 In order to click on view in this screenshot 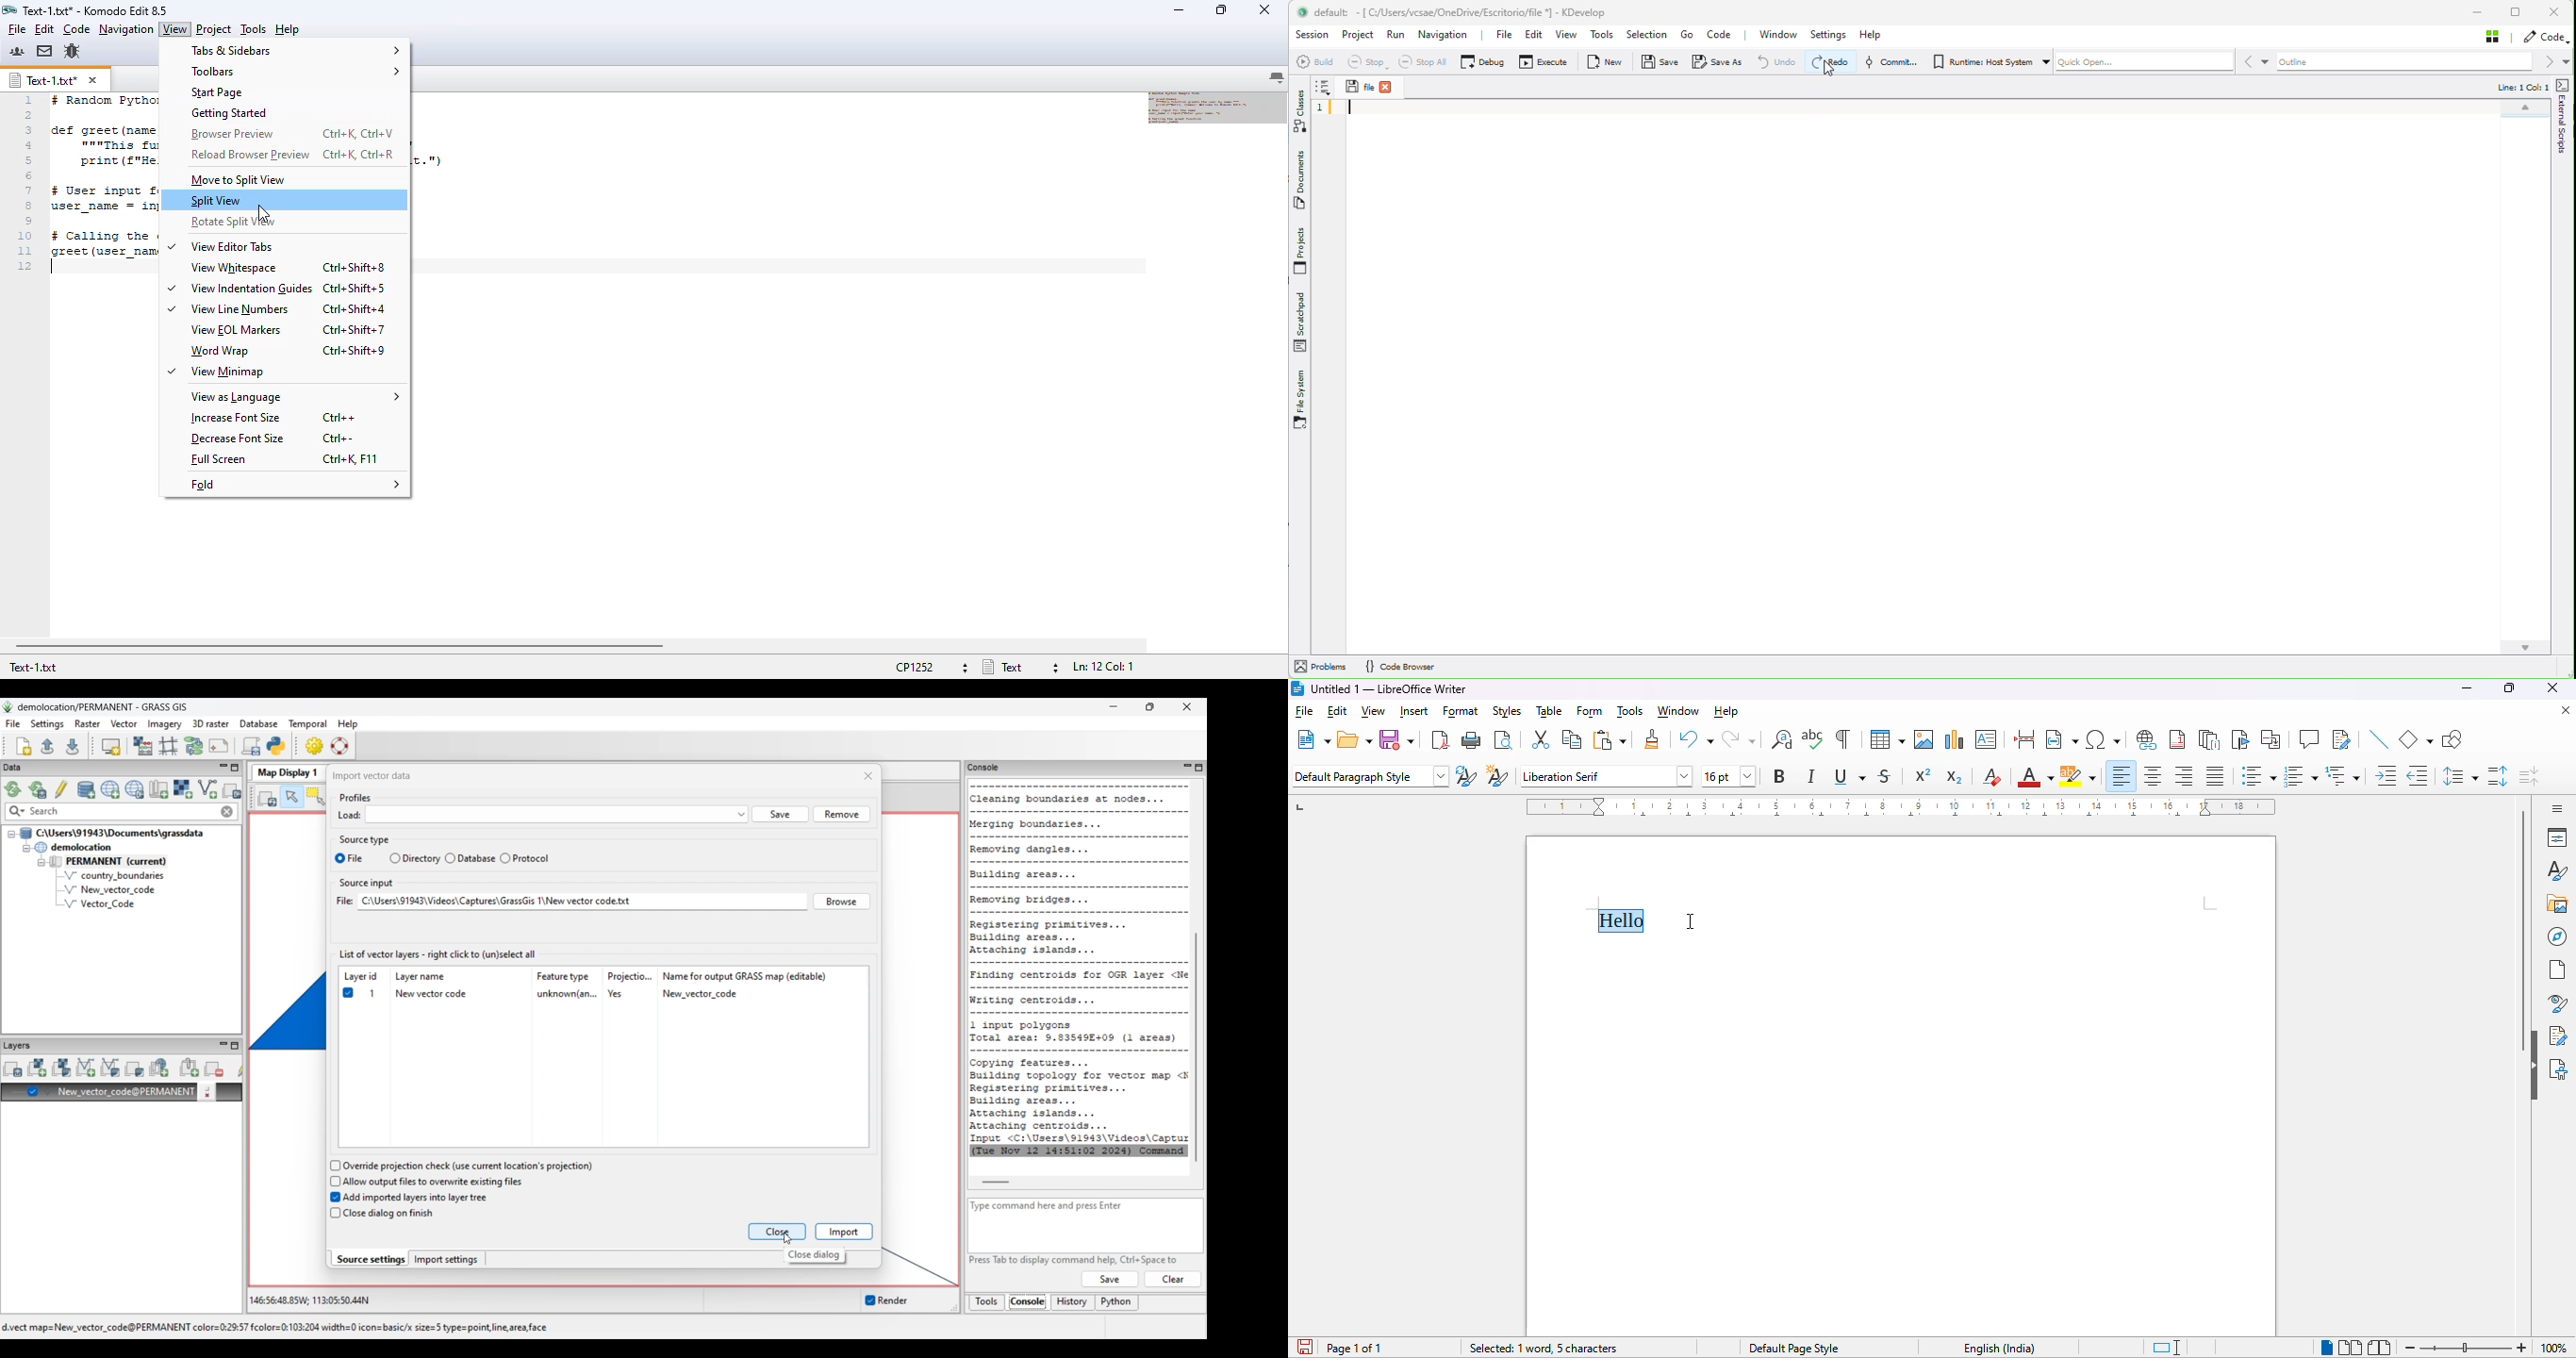, I will do `click(1374, 711)`.